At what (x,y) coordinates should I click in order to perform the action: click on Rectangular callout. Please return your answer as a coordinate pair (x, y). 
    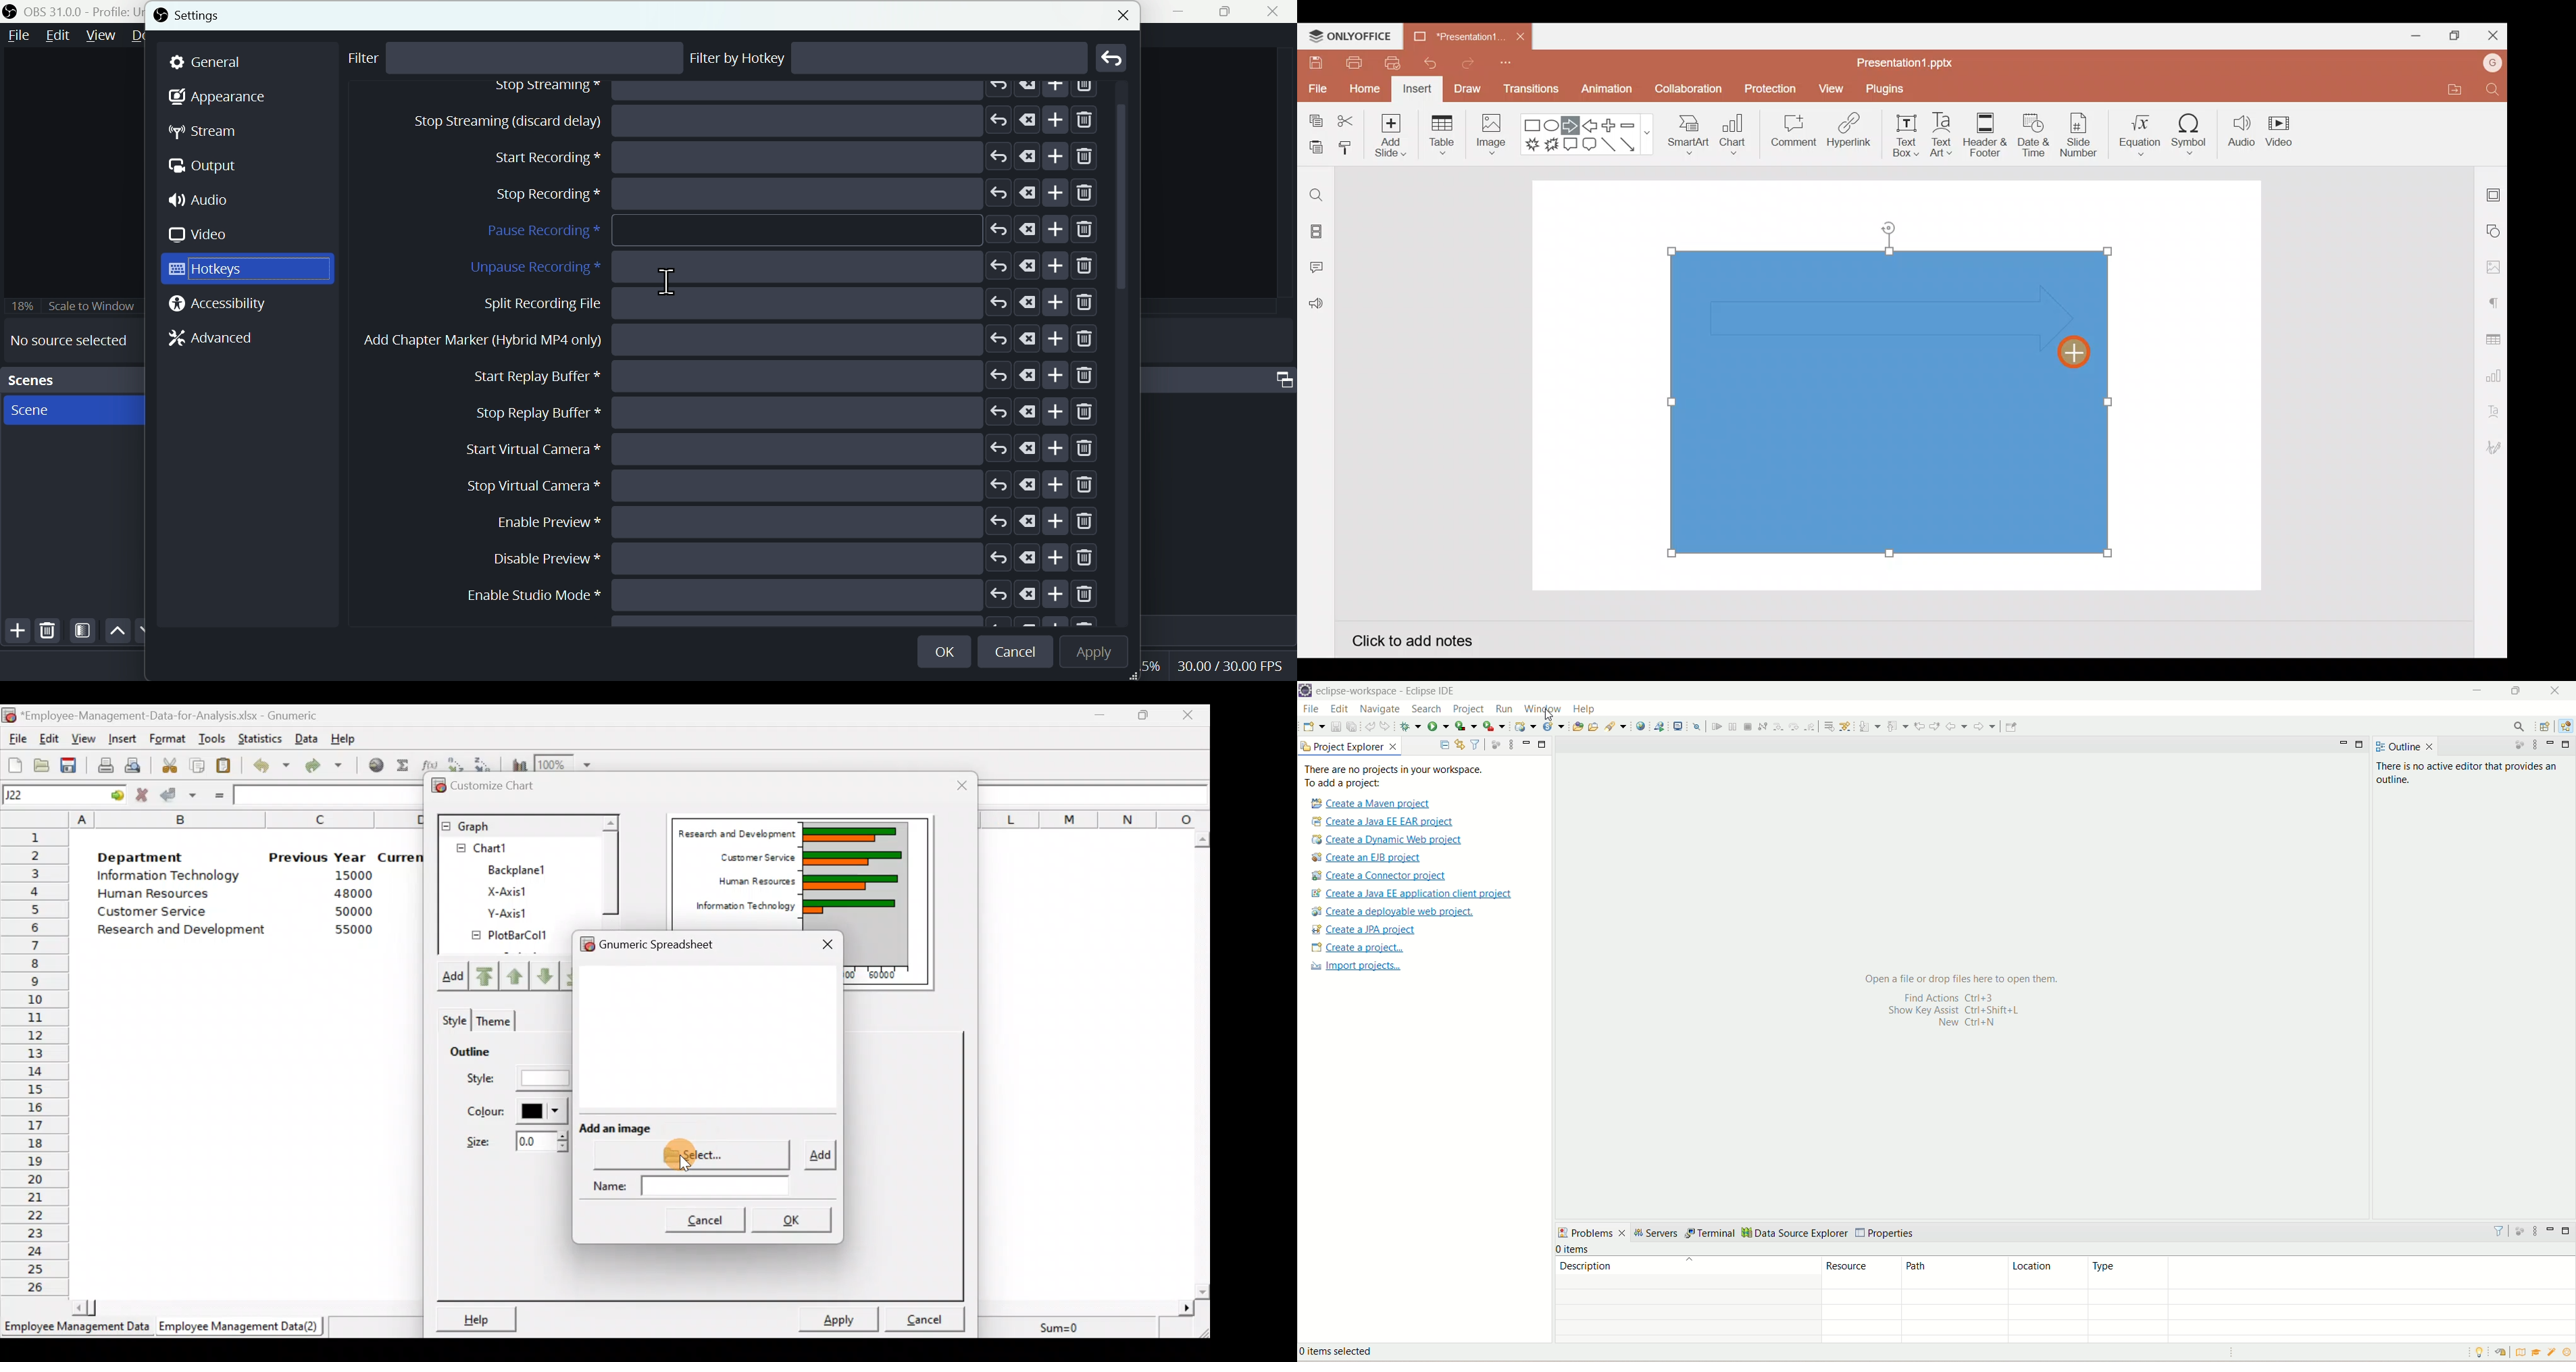
    Looking at the image, I should click on (1571, 145).